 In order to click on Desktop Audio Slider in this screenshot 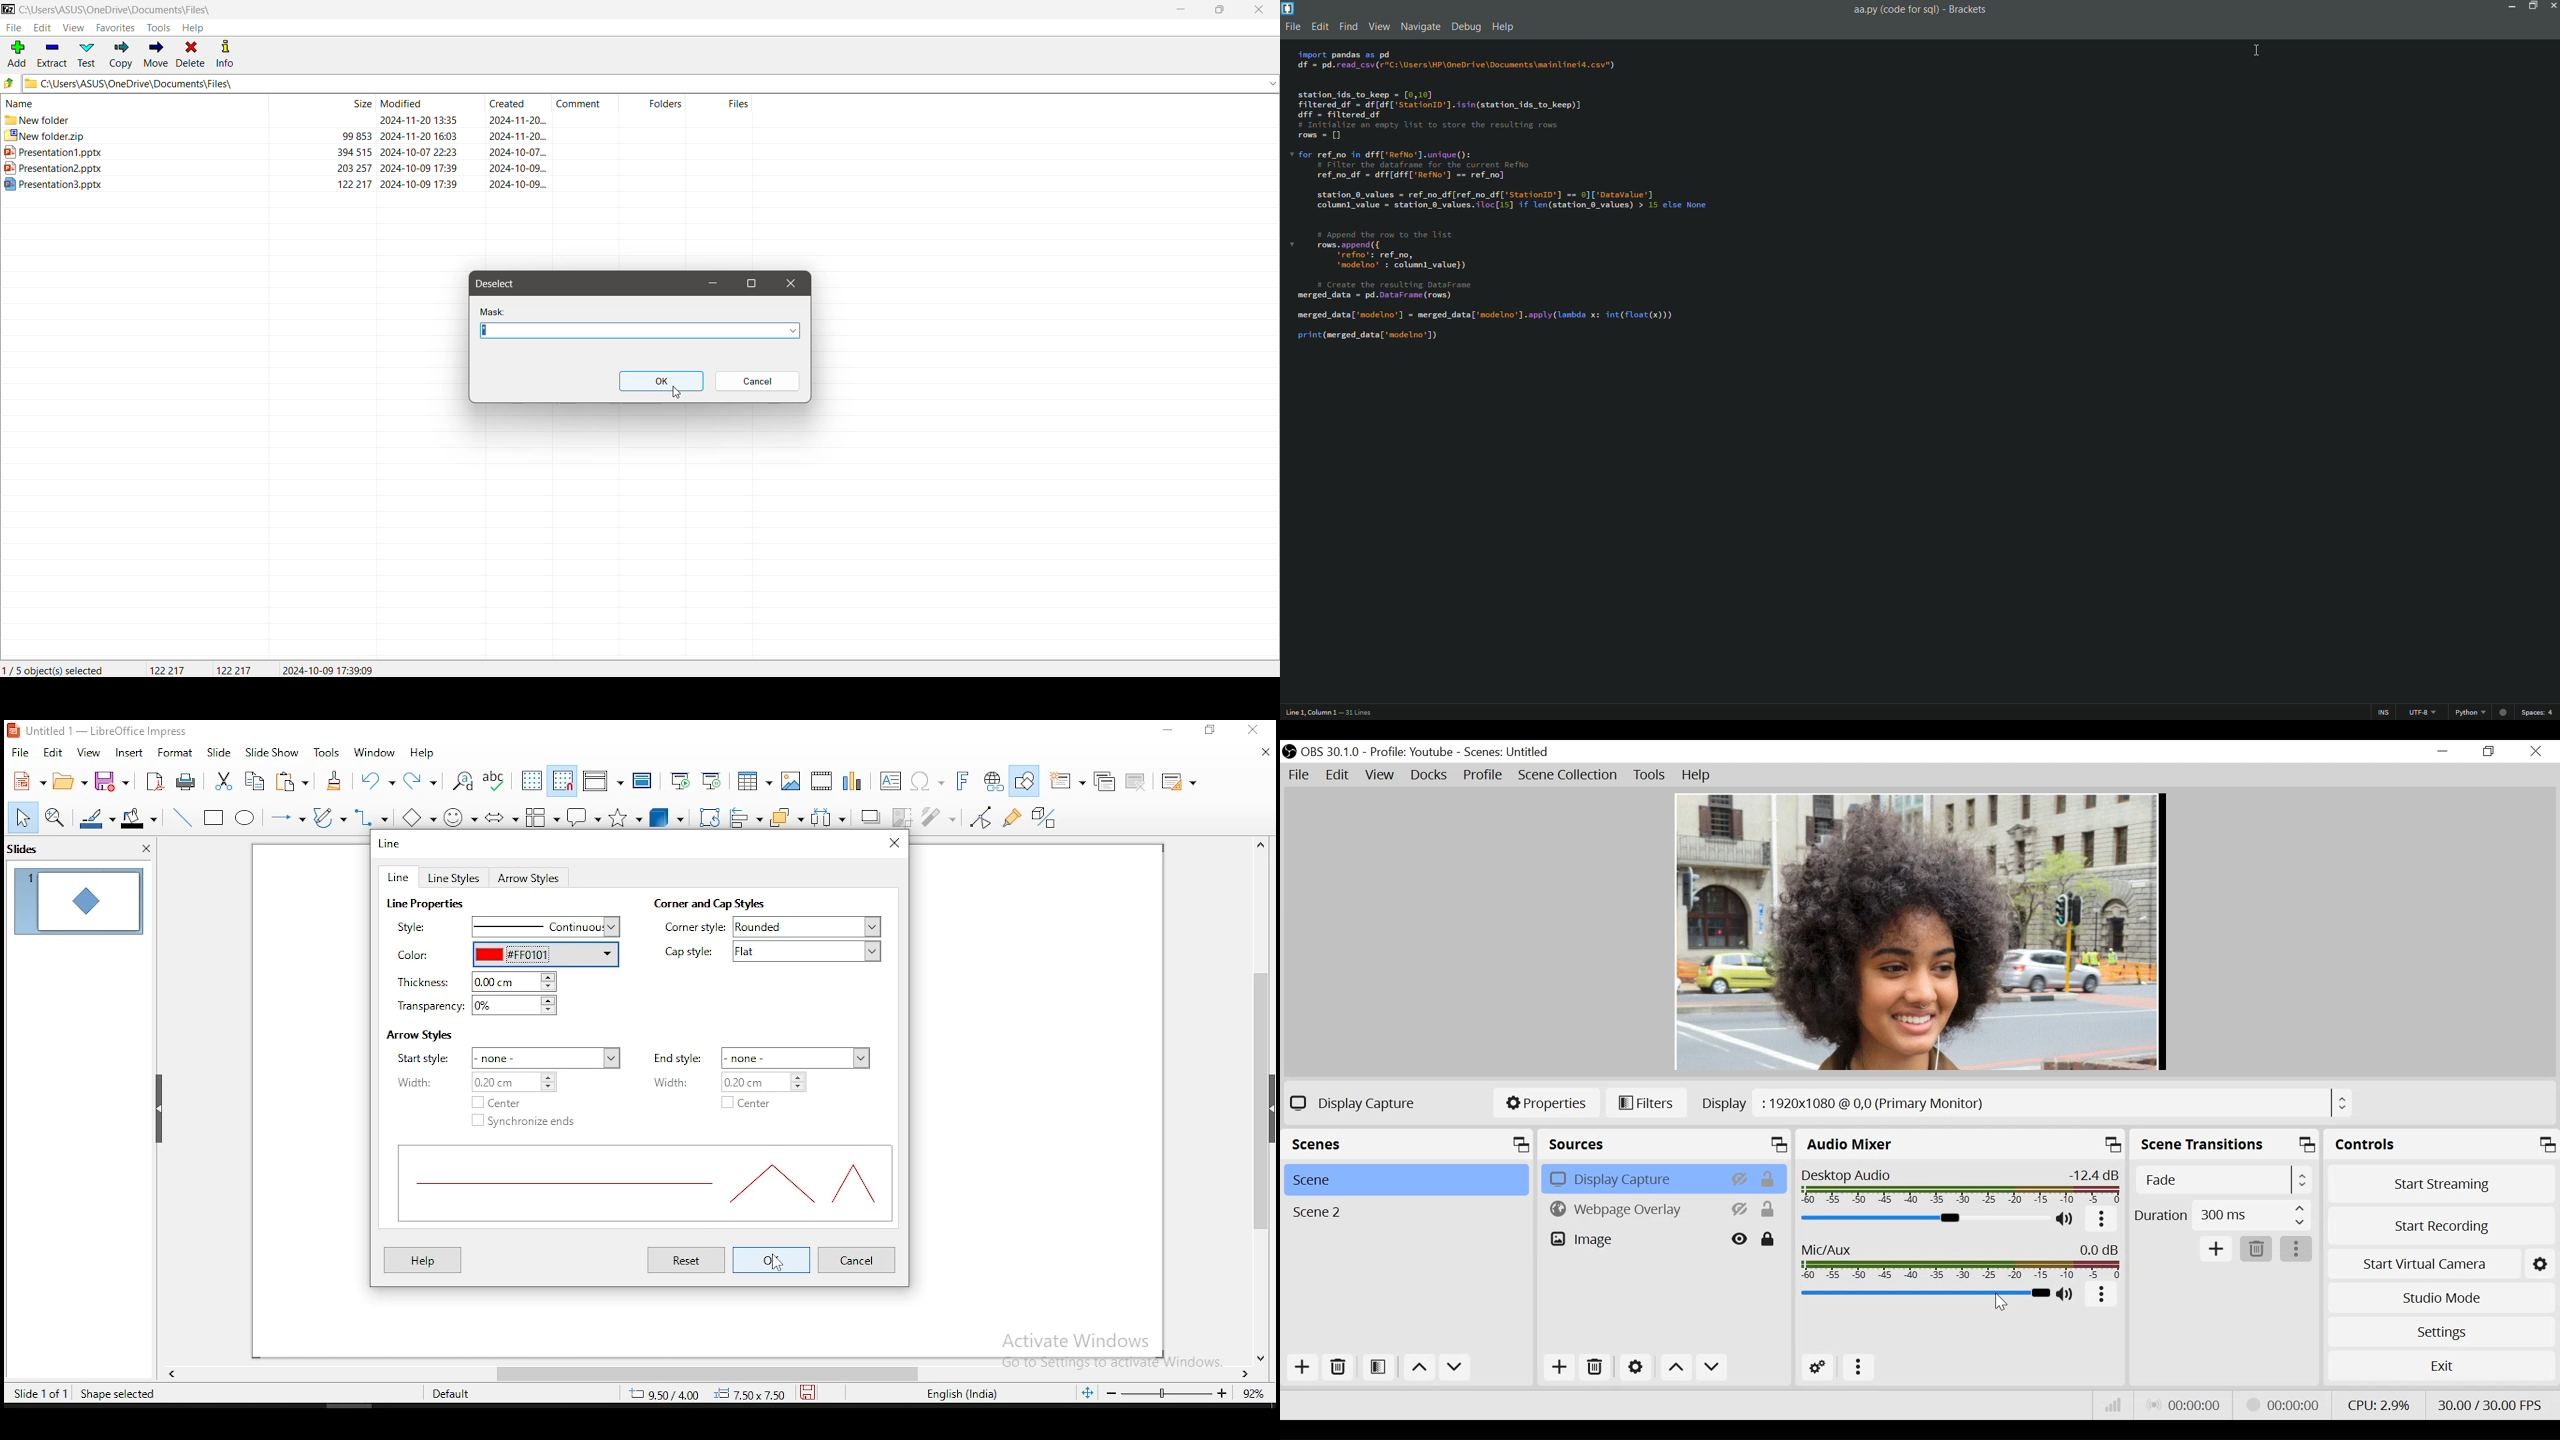, I will do `click(1925, 1219)`.